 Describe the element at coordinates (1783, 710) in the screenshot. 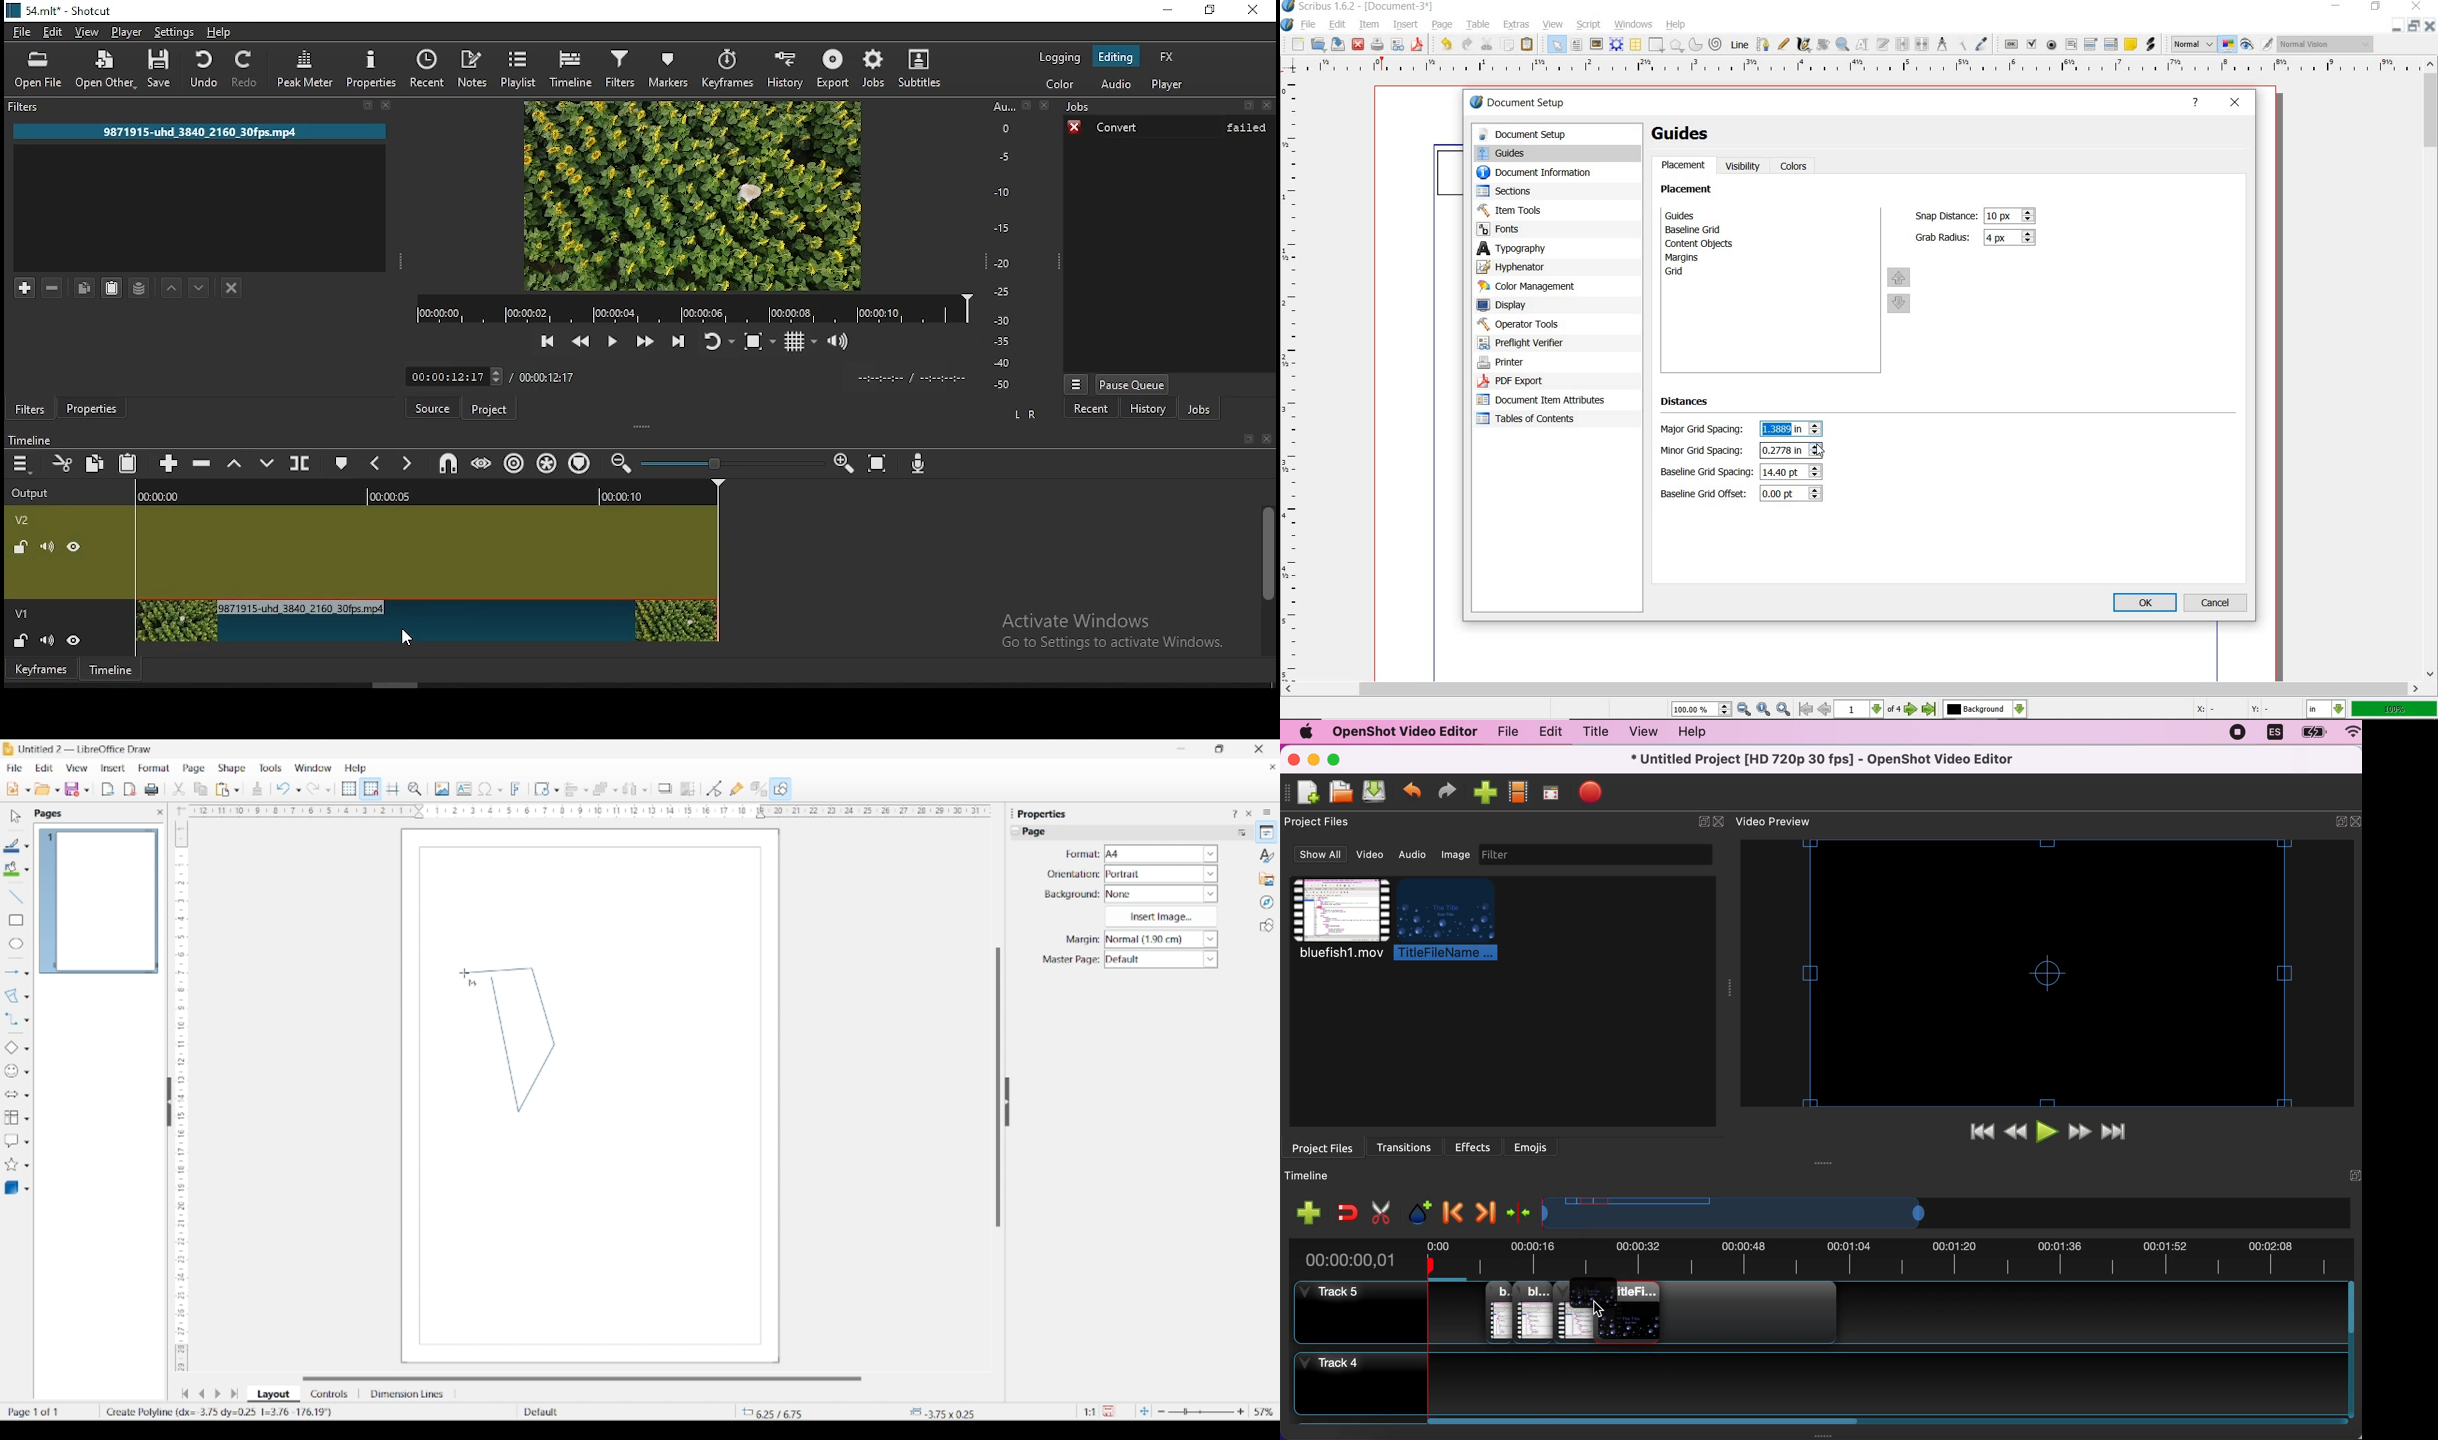

I see `zoom in` at that location.